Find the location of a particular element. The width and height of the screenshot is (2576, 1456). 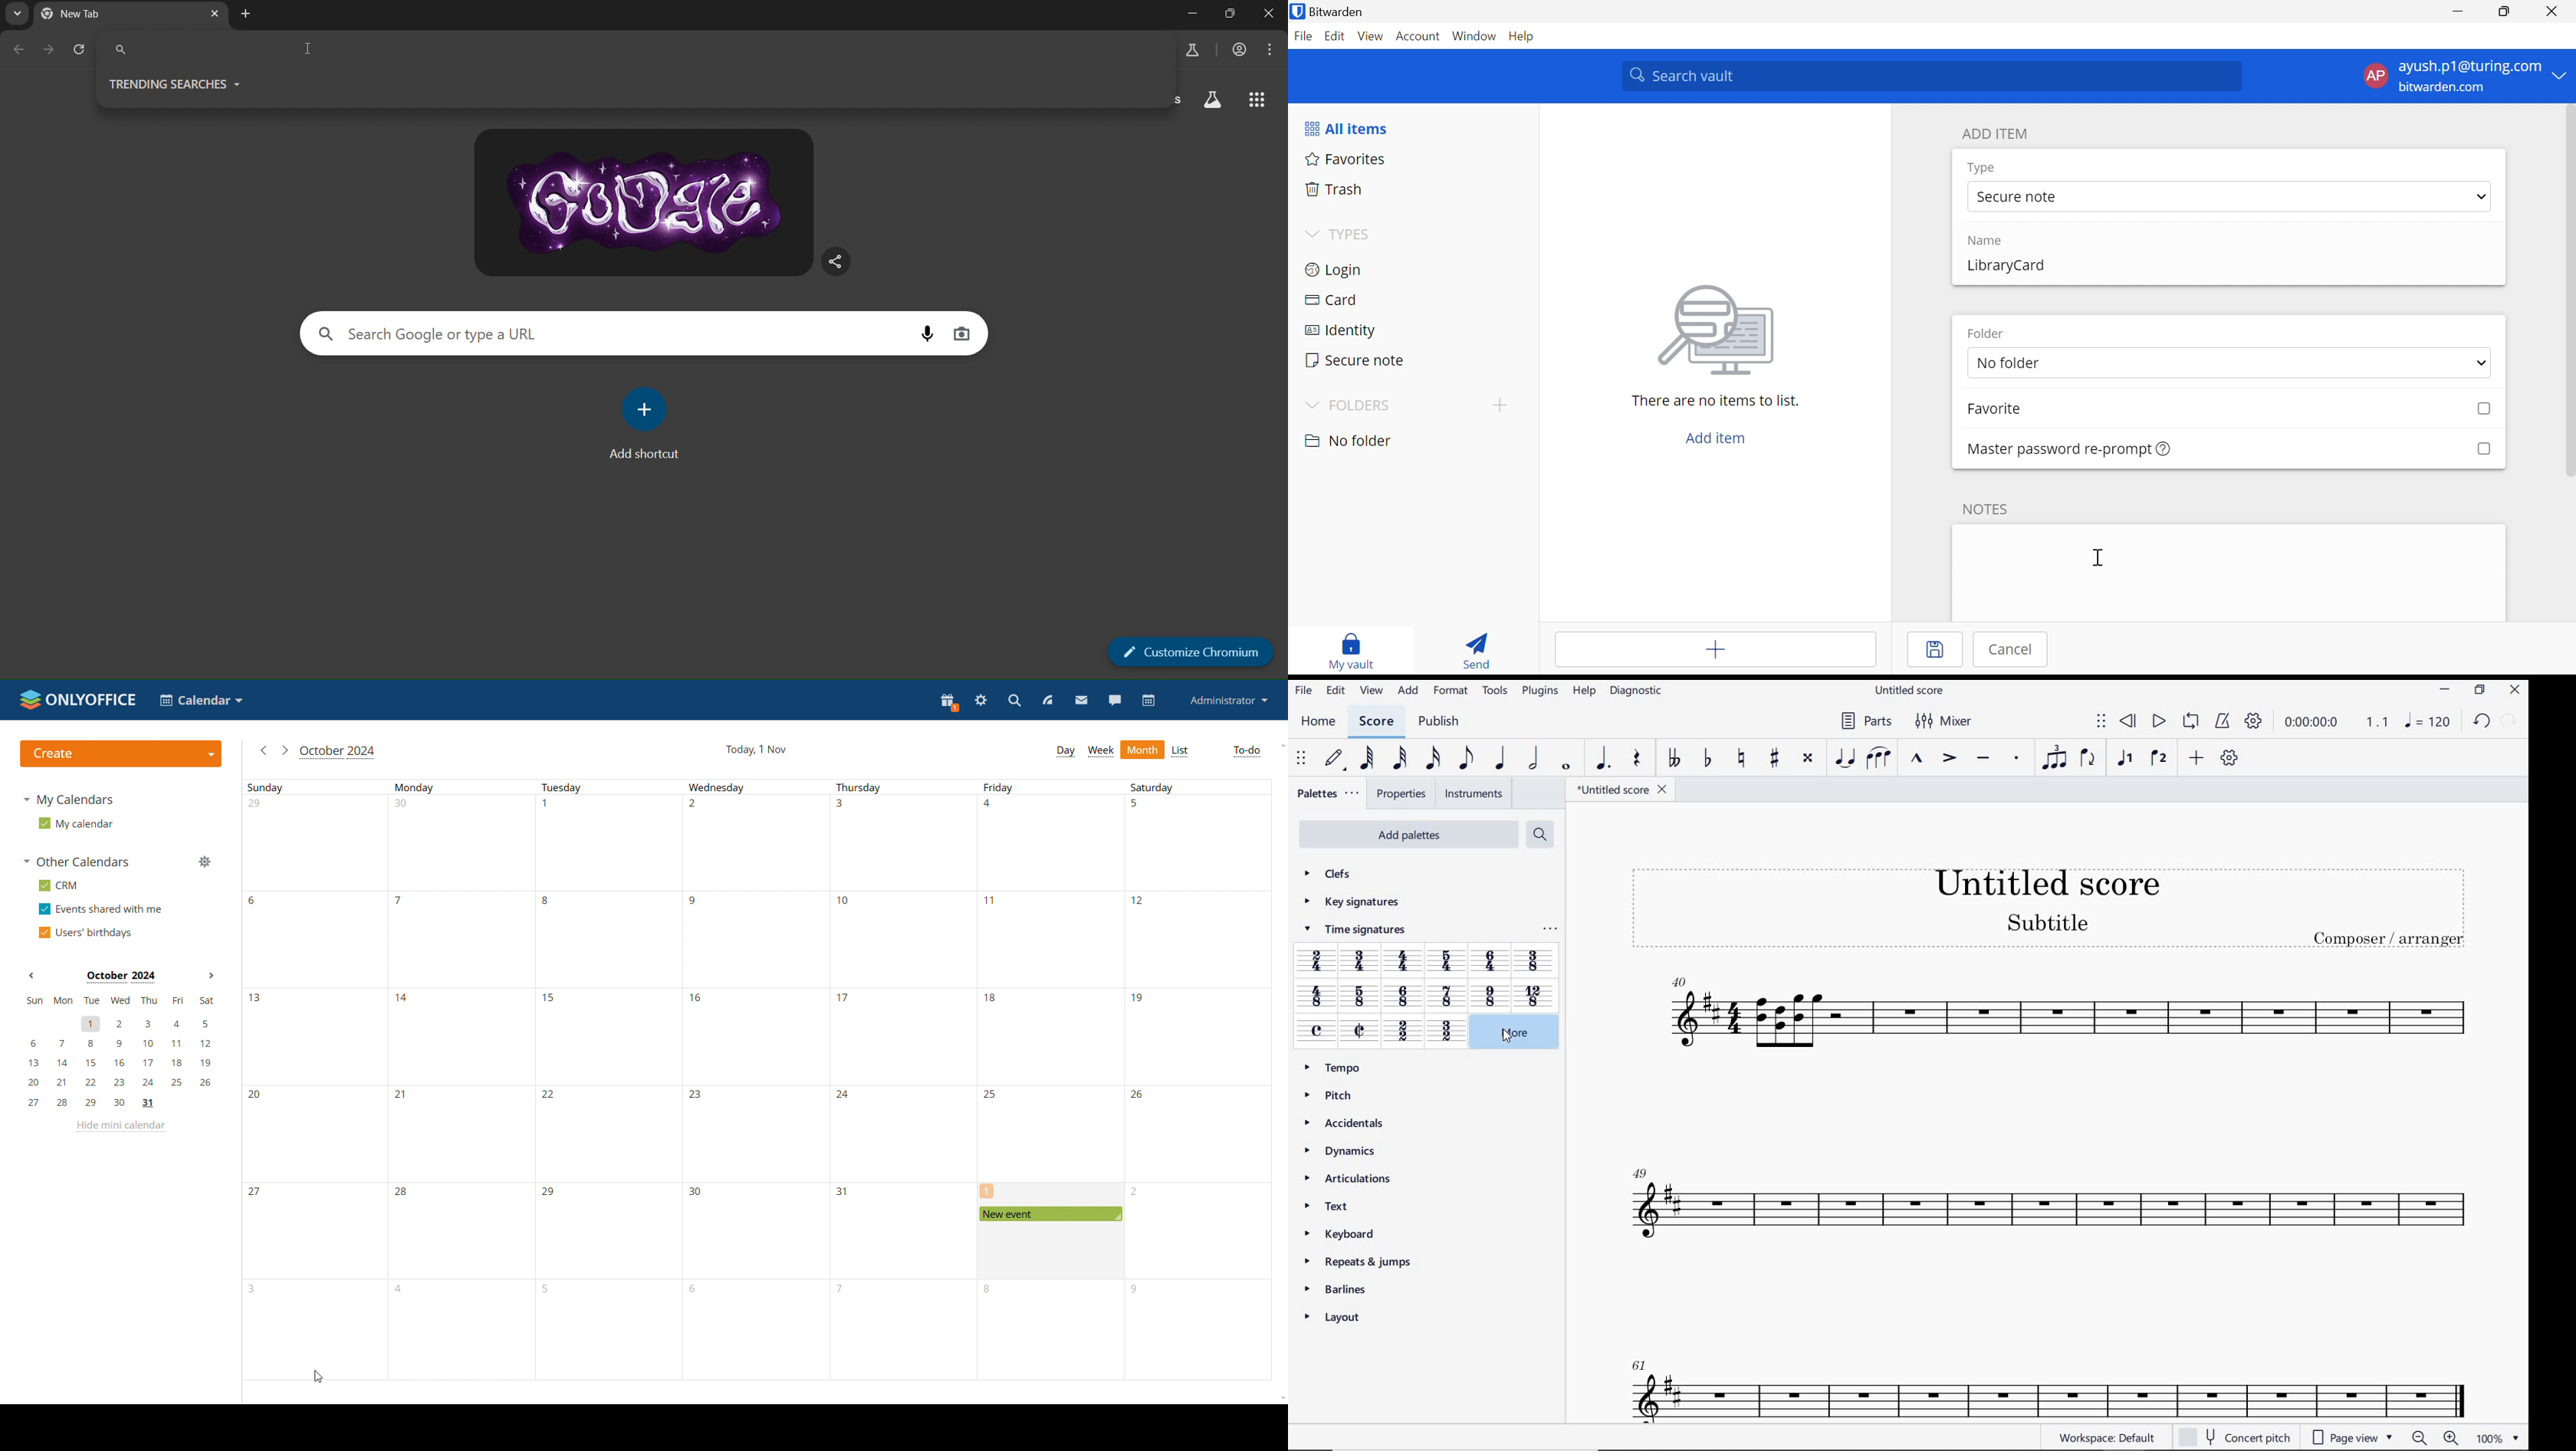

search labs is located at coordinates (1190, 50).